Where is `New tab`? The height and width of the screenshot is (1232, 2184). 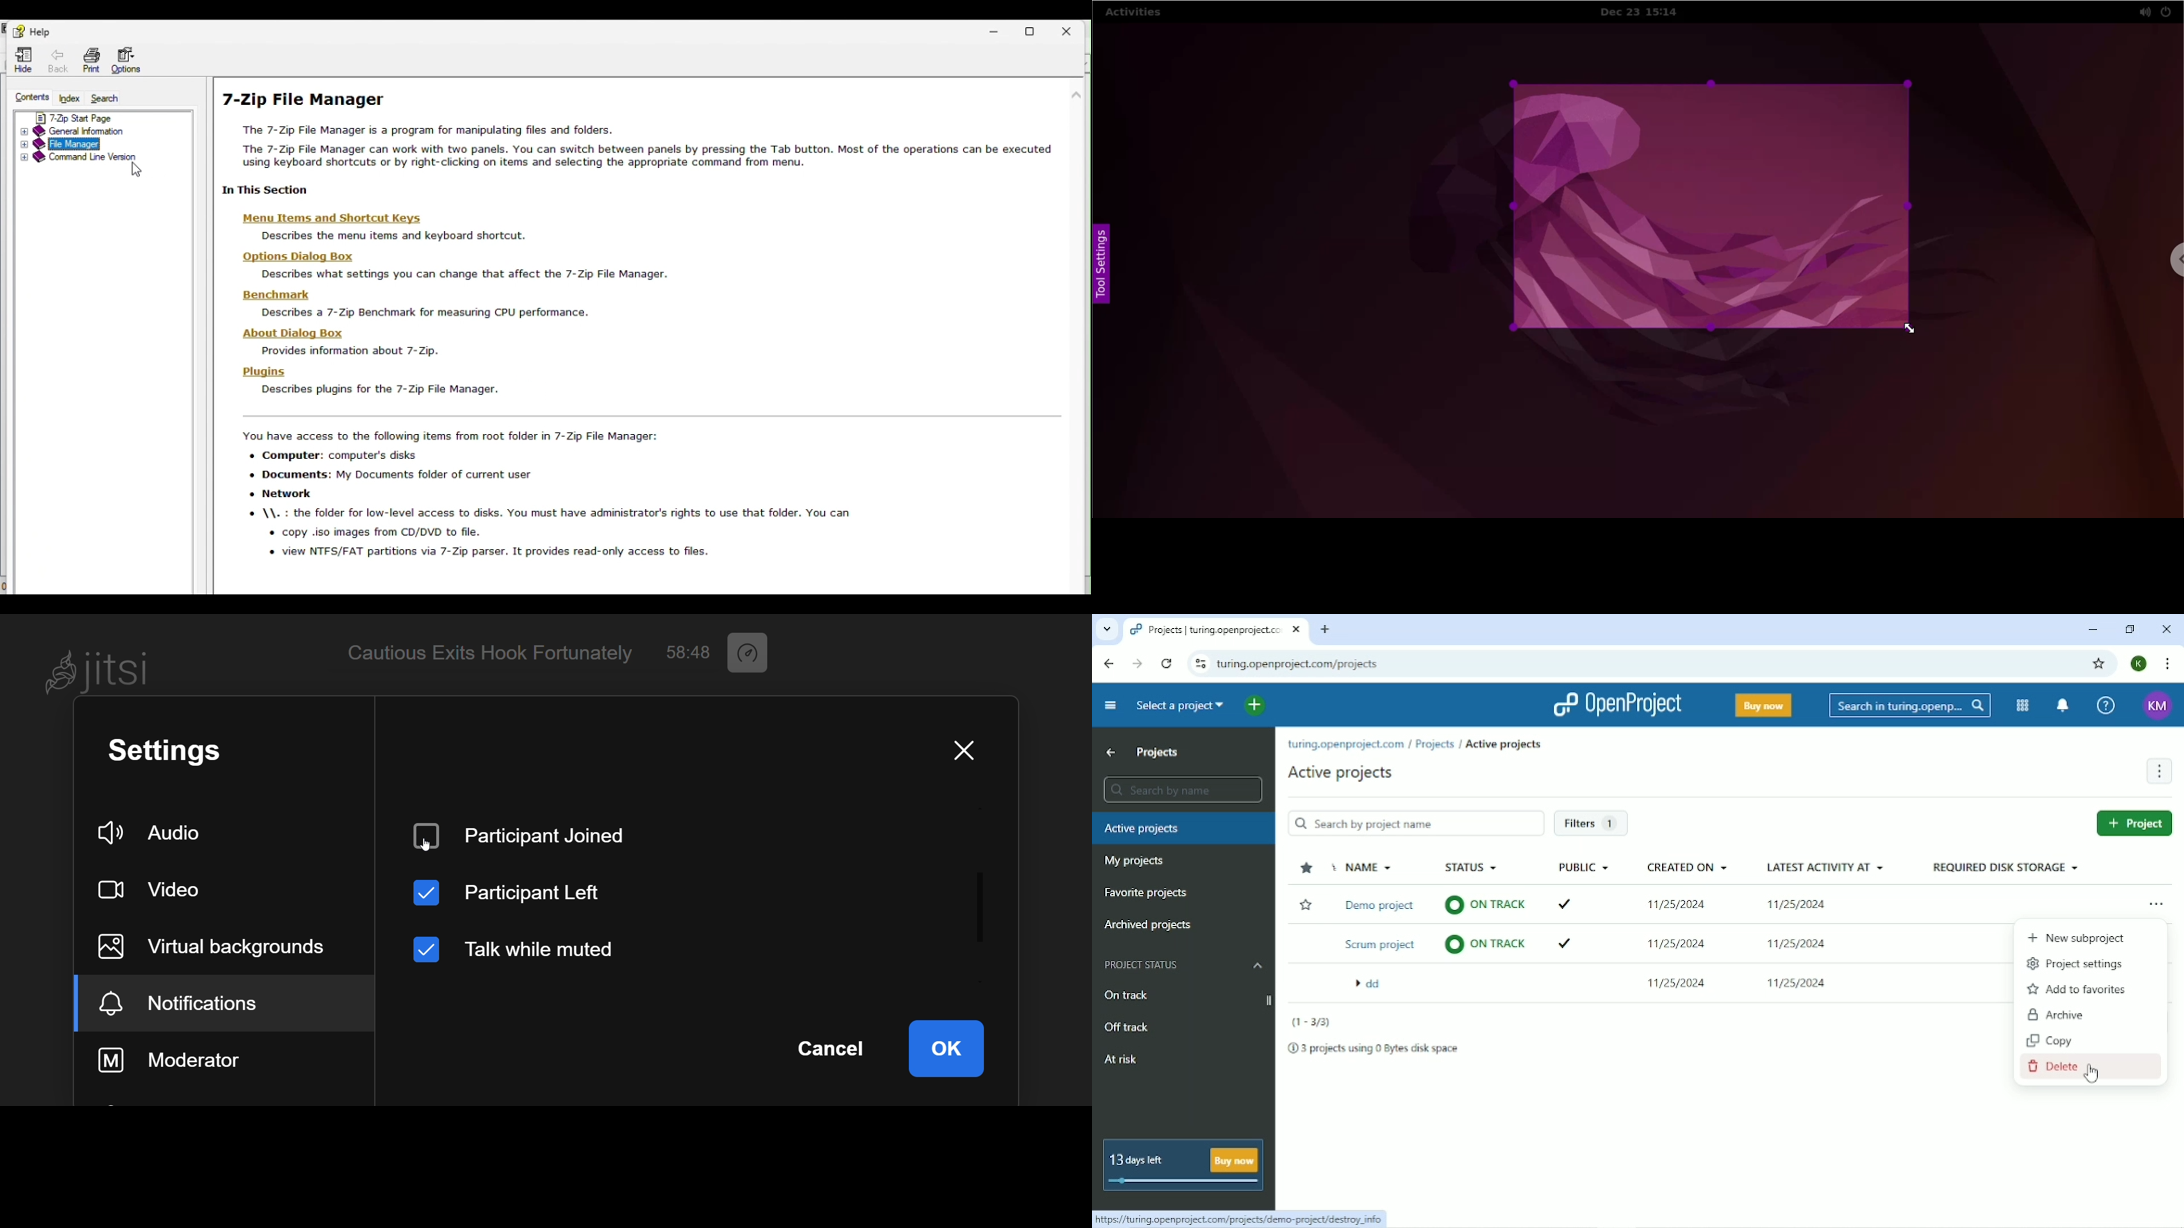
New tab is located at coordinates (1327, 630).